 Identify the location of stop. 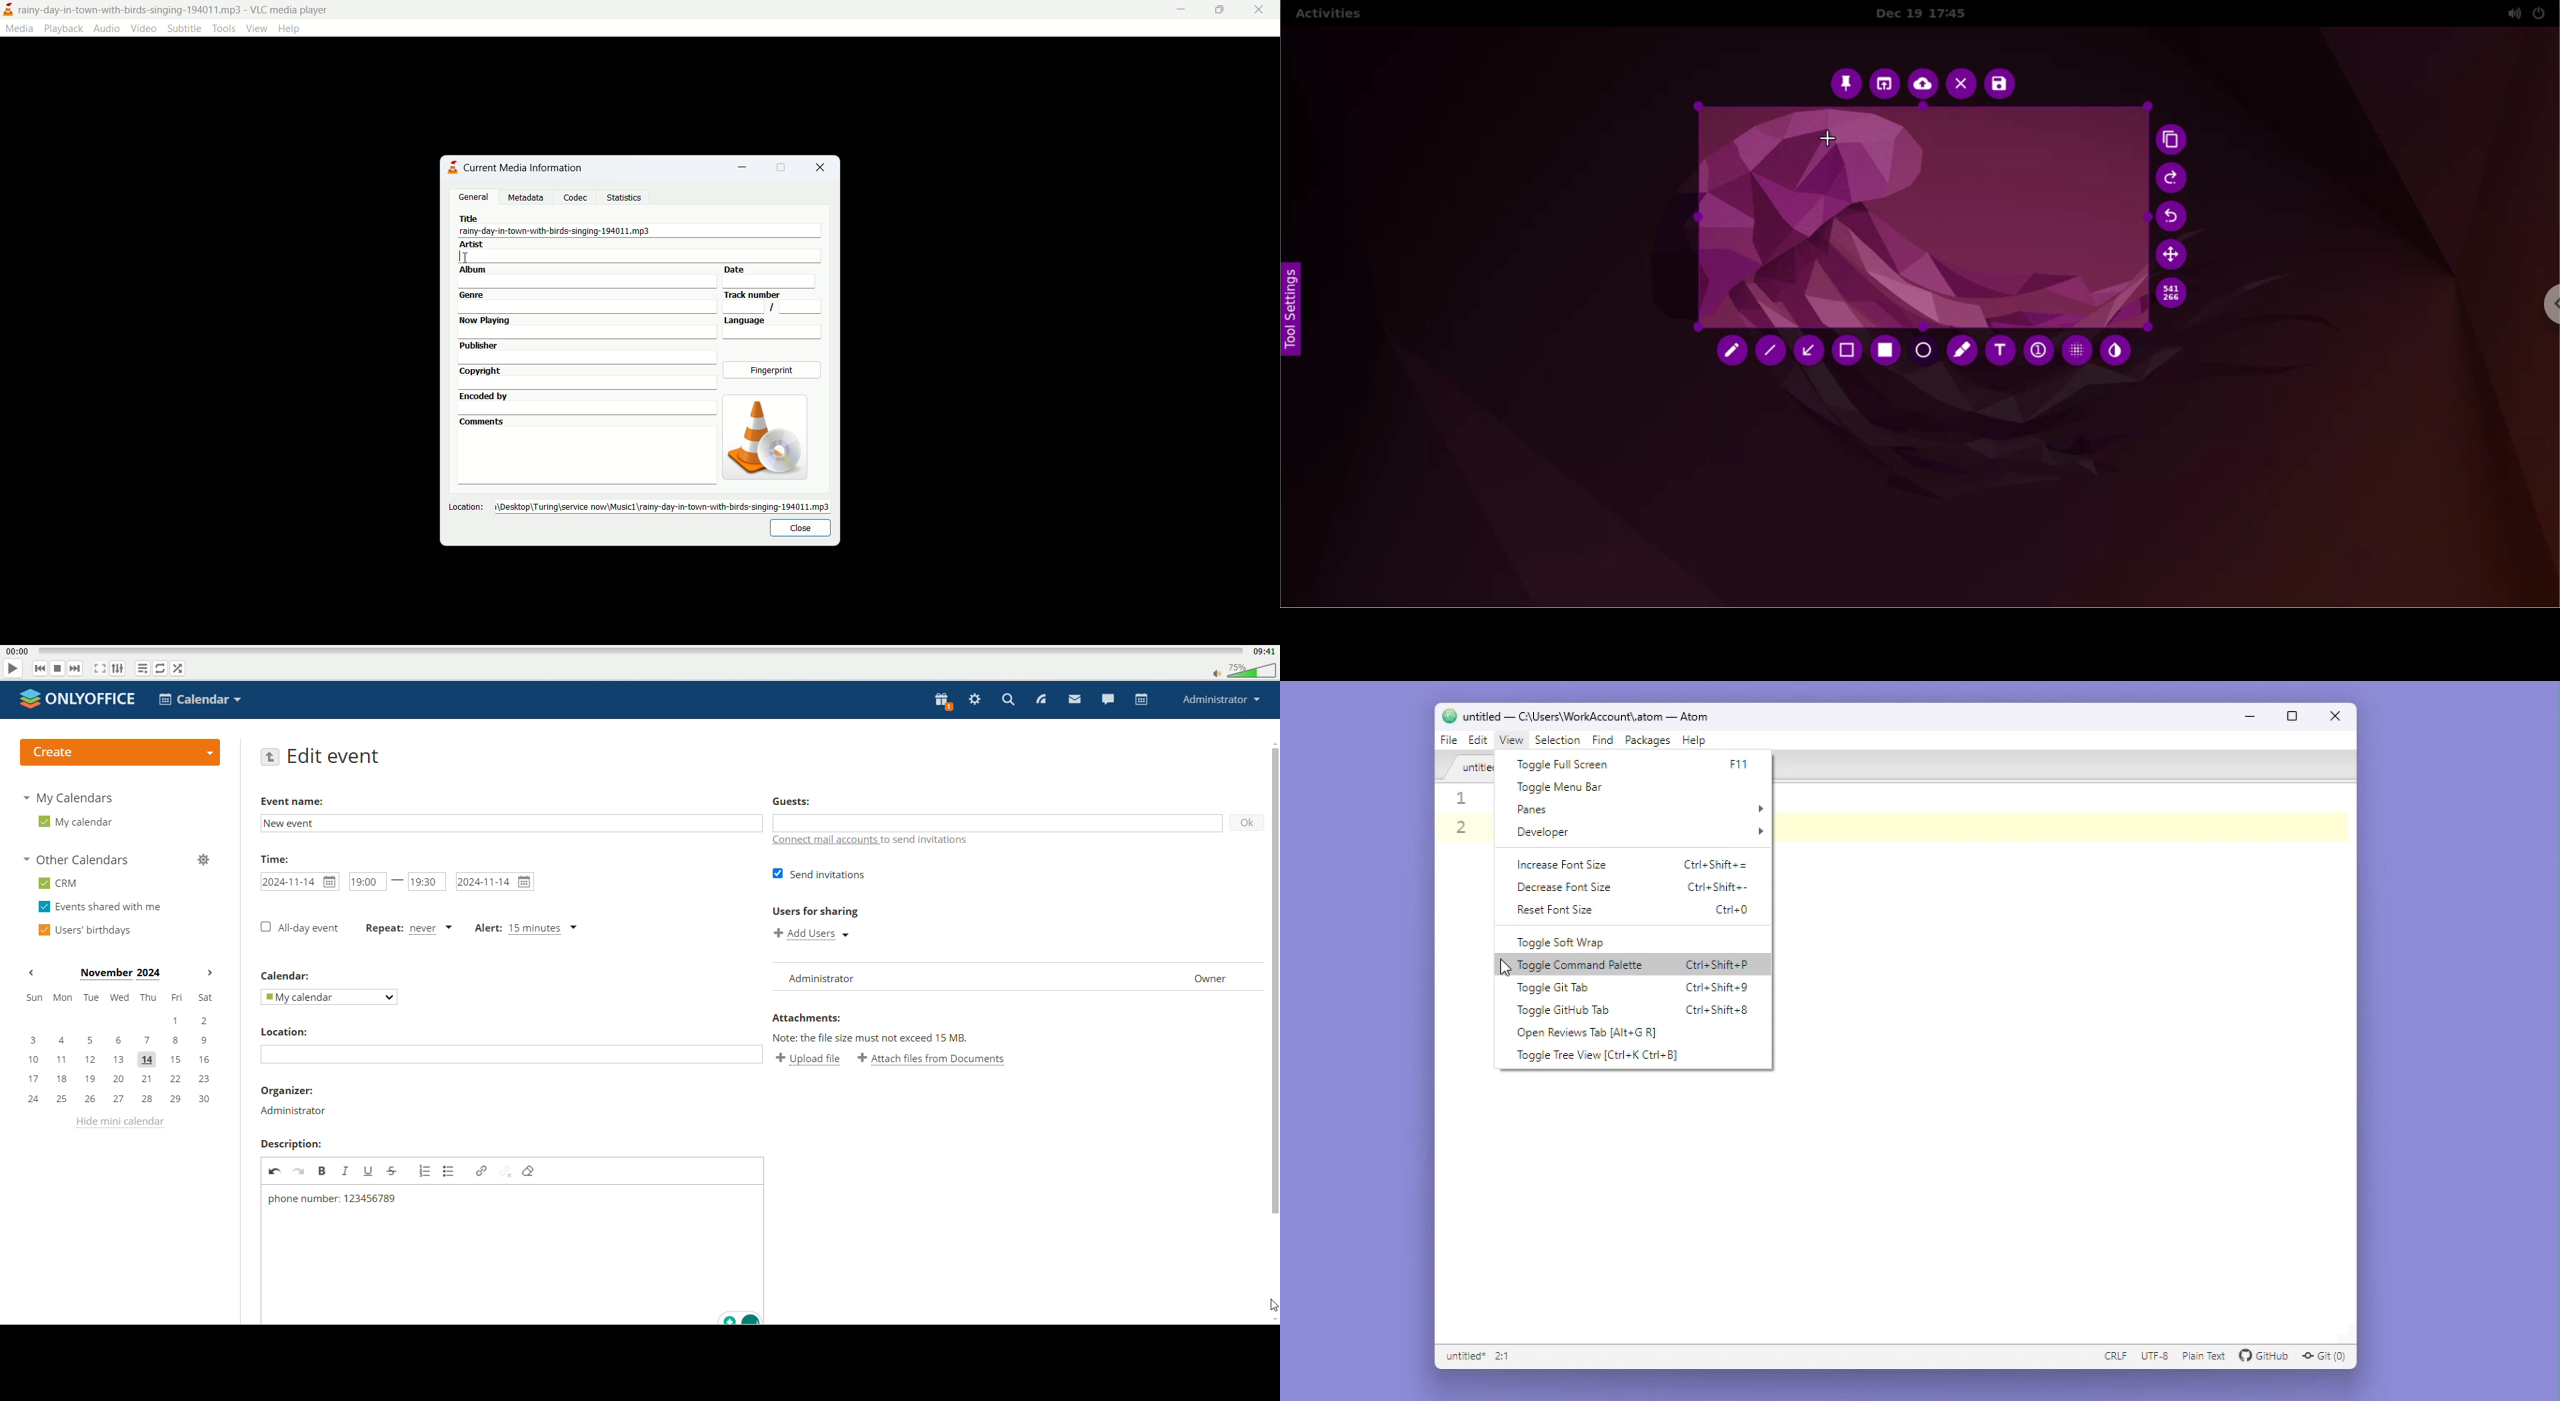
(58, 667).